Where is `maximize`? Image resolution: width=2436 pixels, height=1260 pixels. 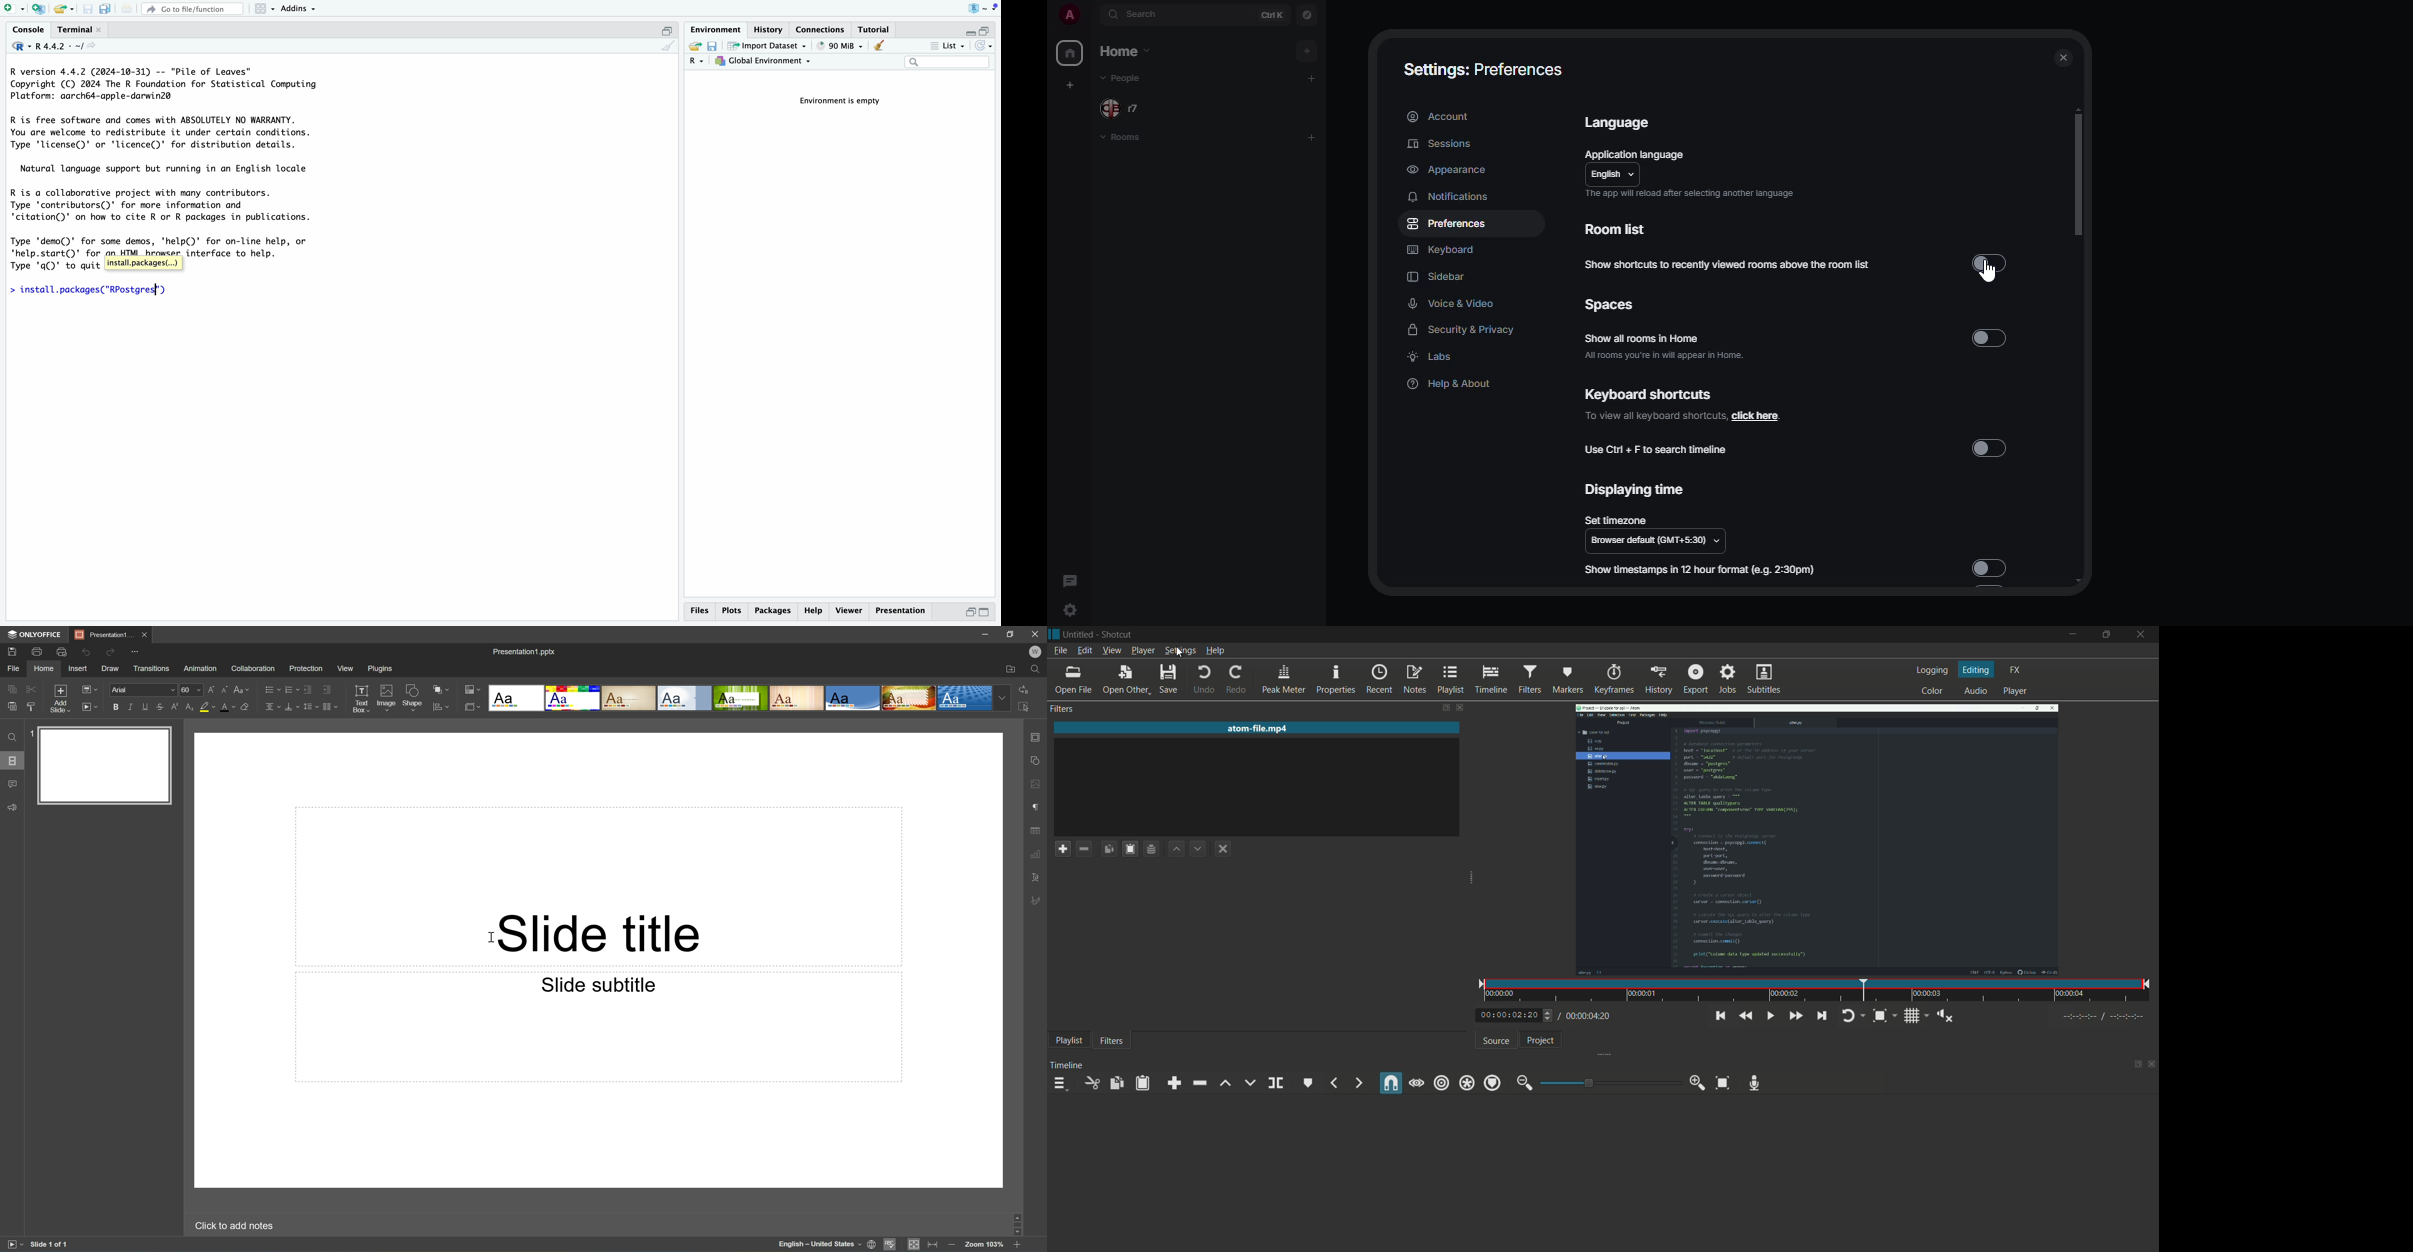
maximize is located at coordinates (669, 29).